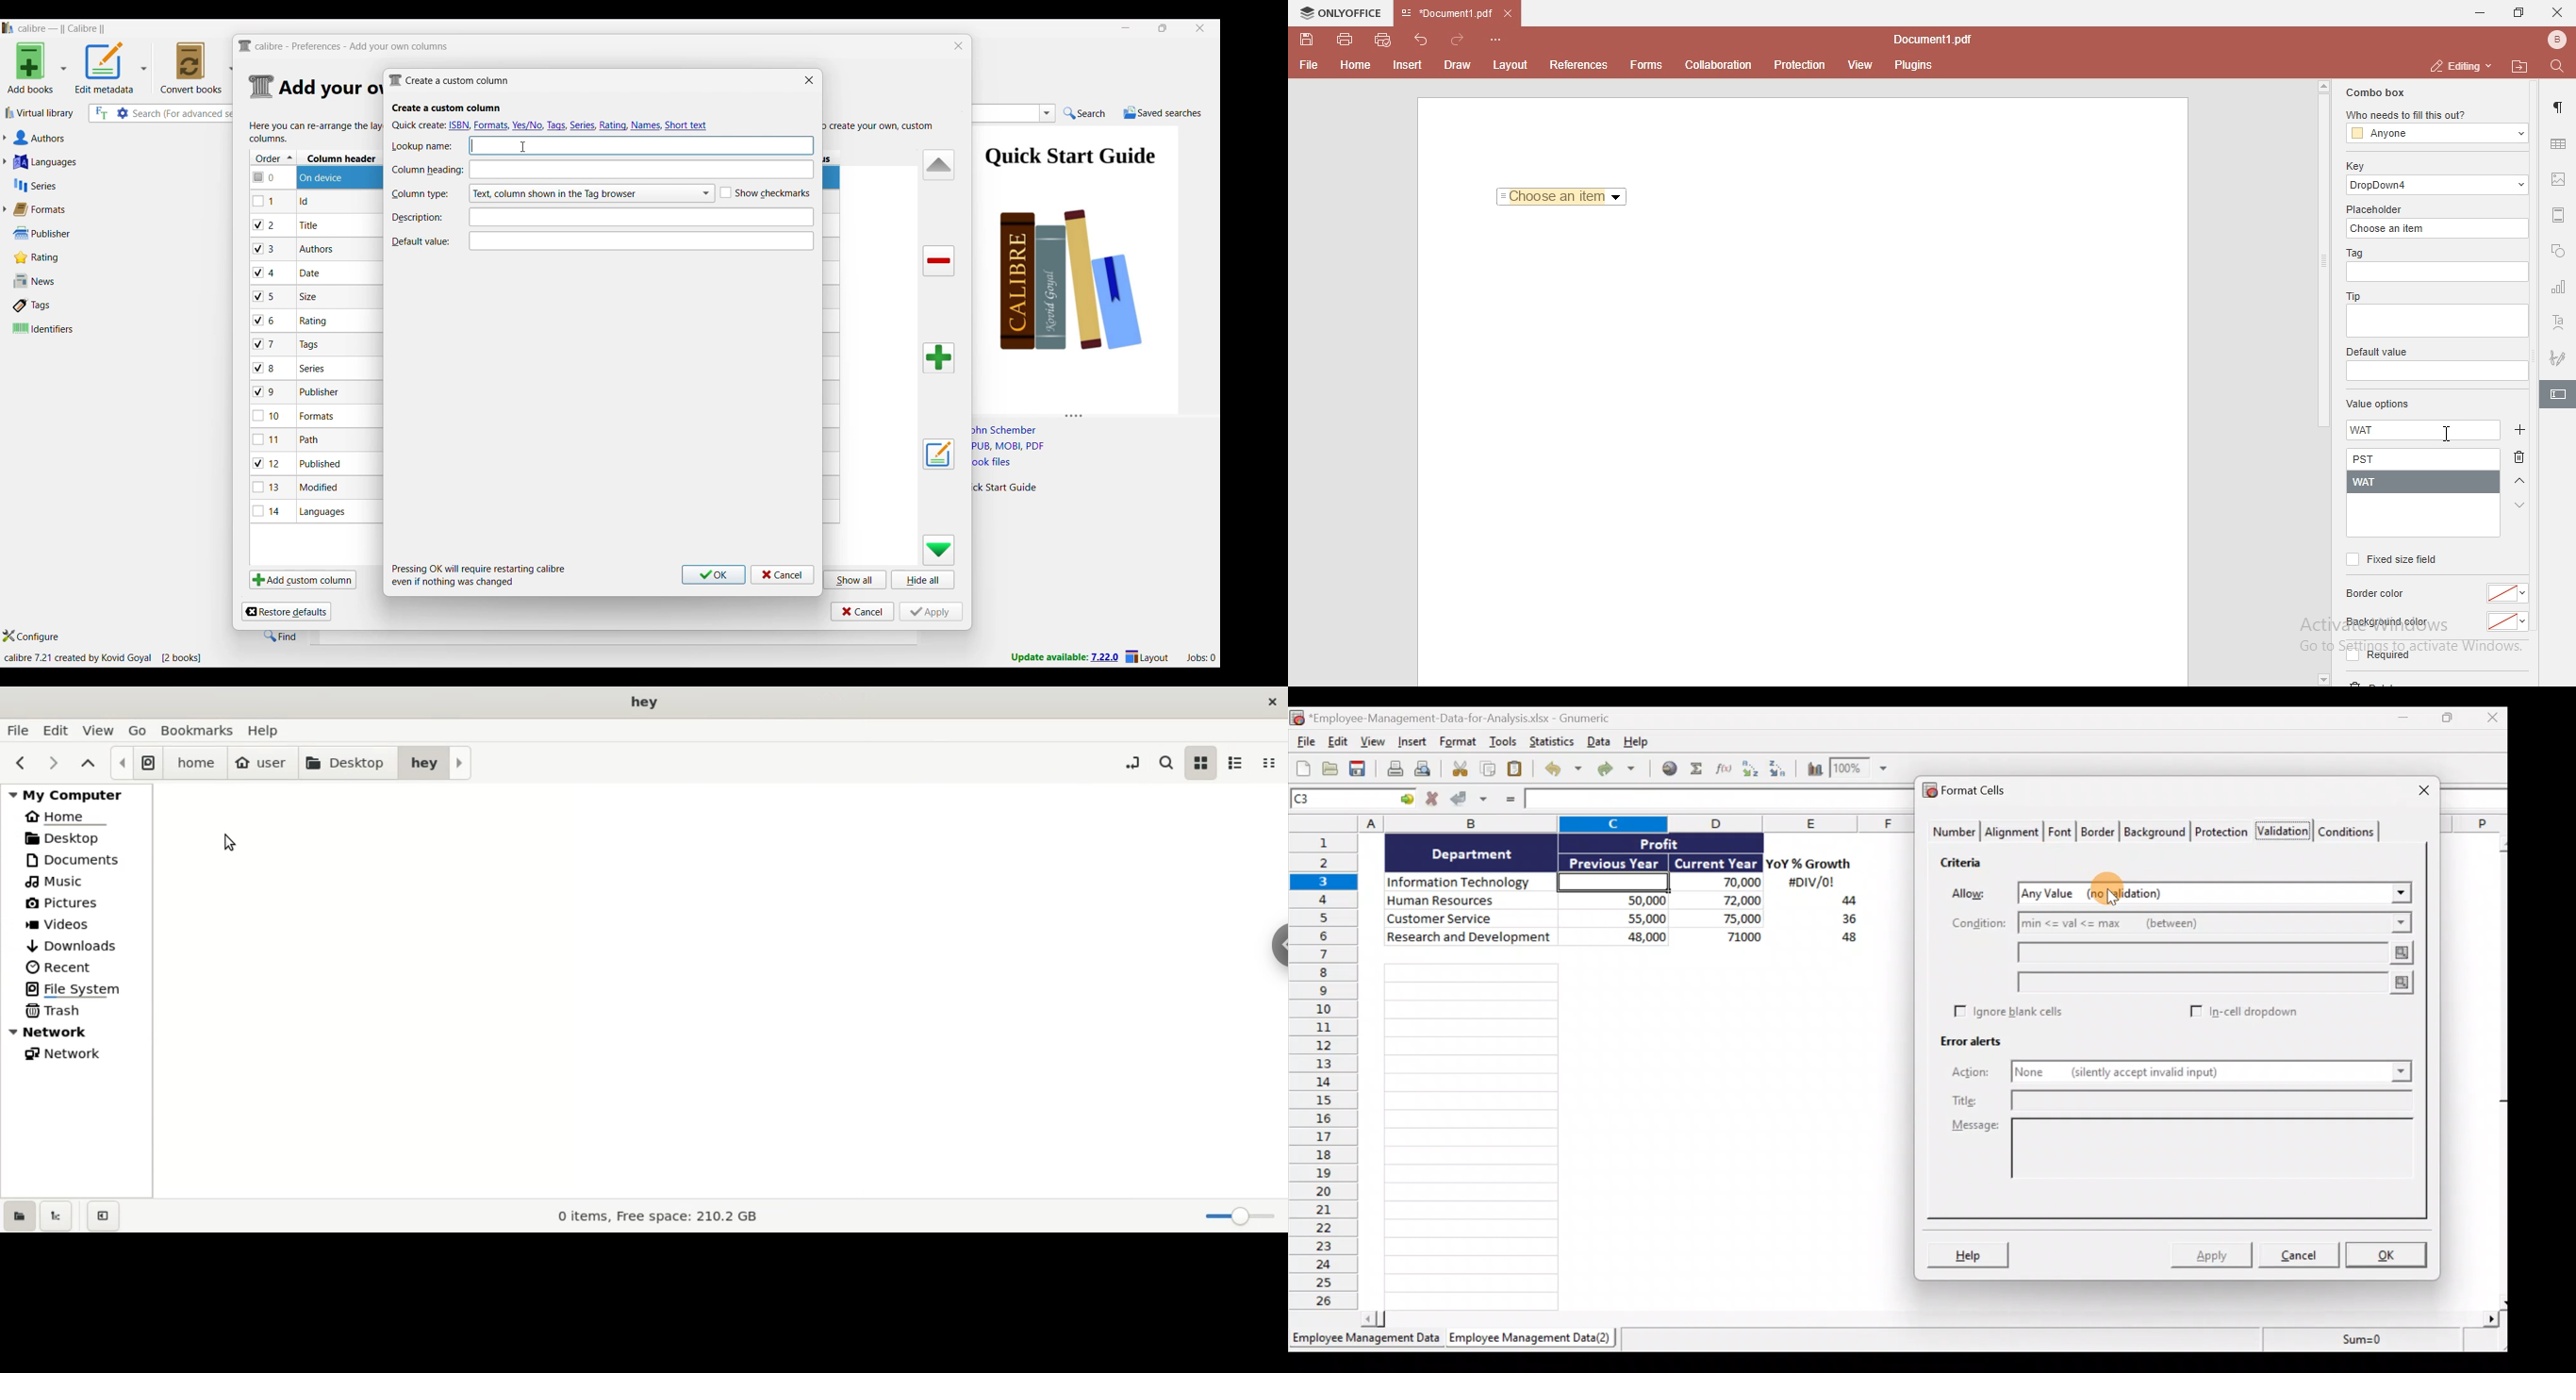  What do you see at coordinates (1640, 741) in the screenshot?
I see `Help` at bounding box center [1640, 741].